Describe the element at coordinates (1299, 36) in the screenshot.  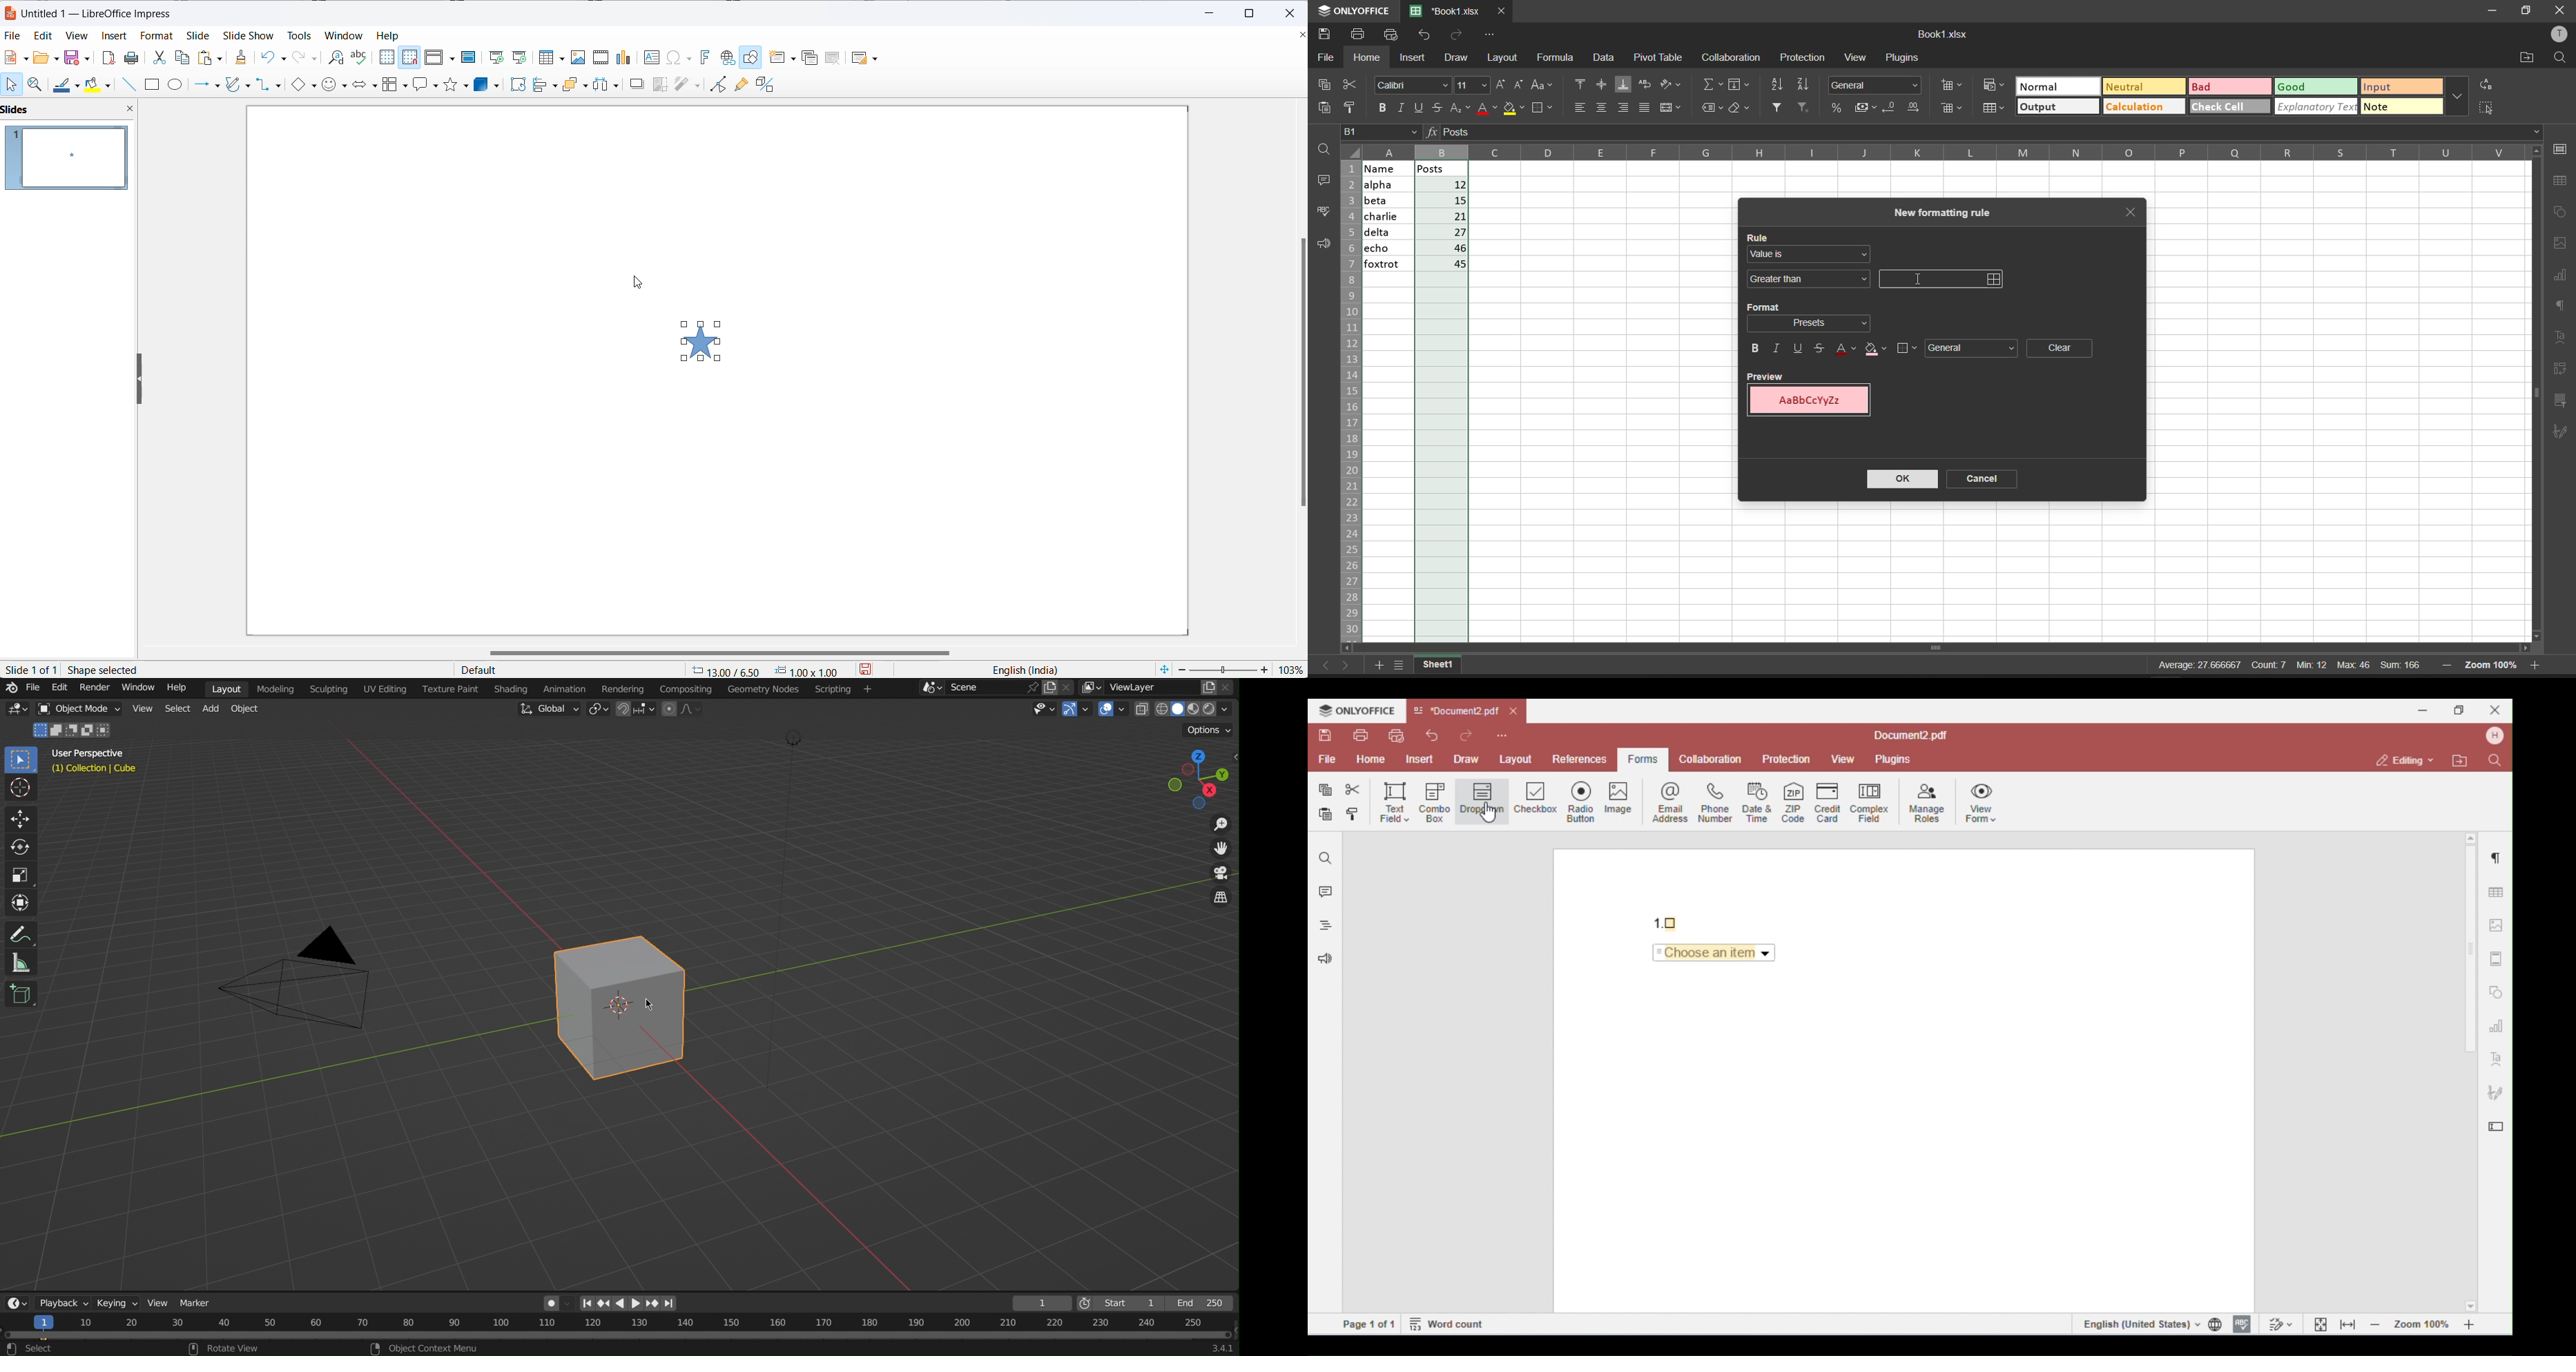
I see `close document` at that location.